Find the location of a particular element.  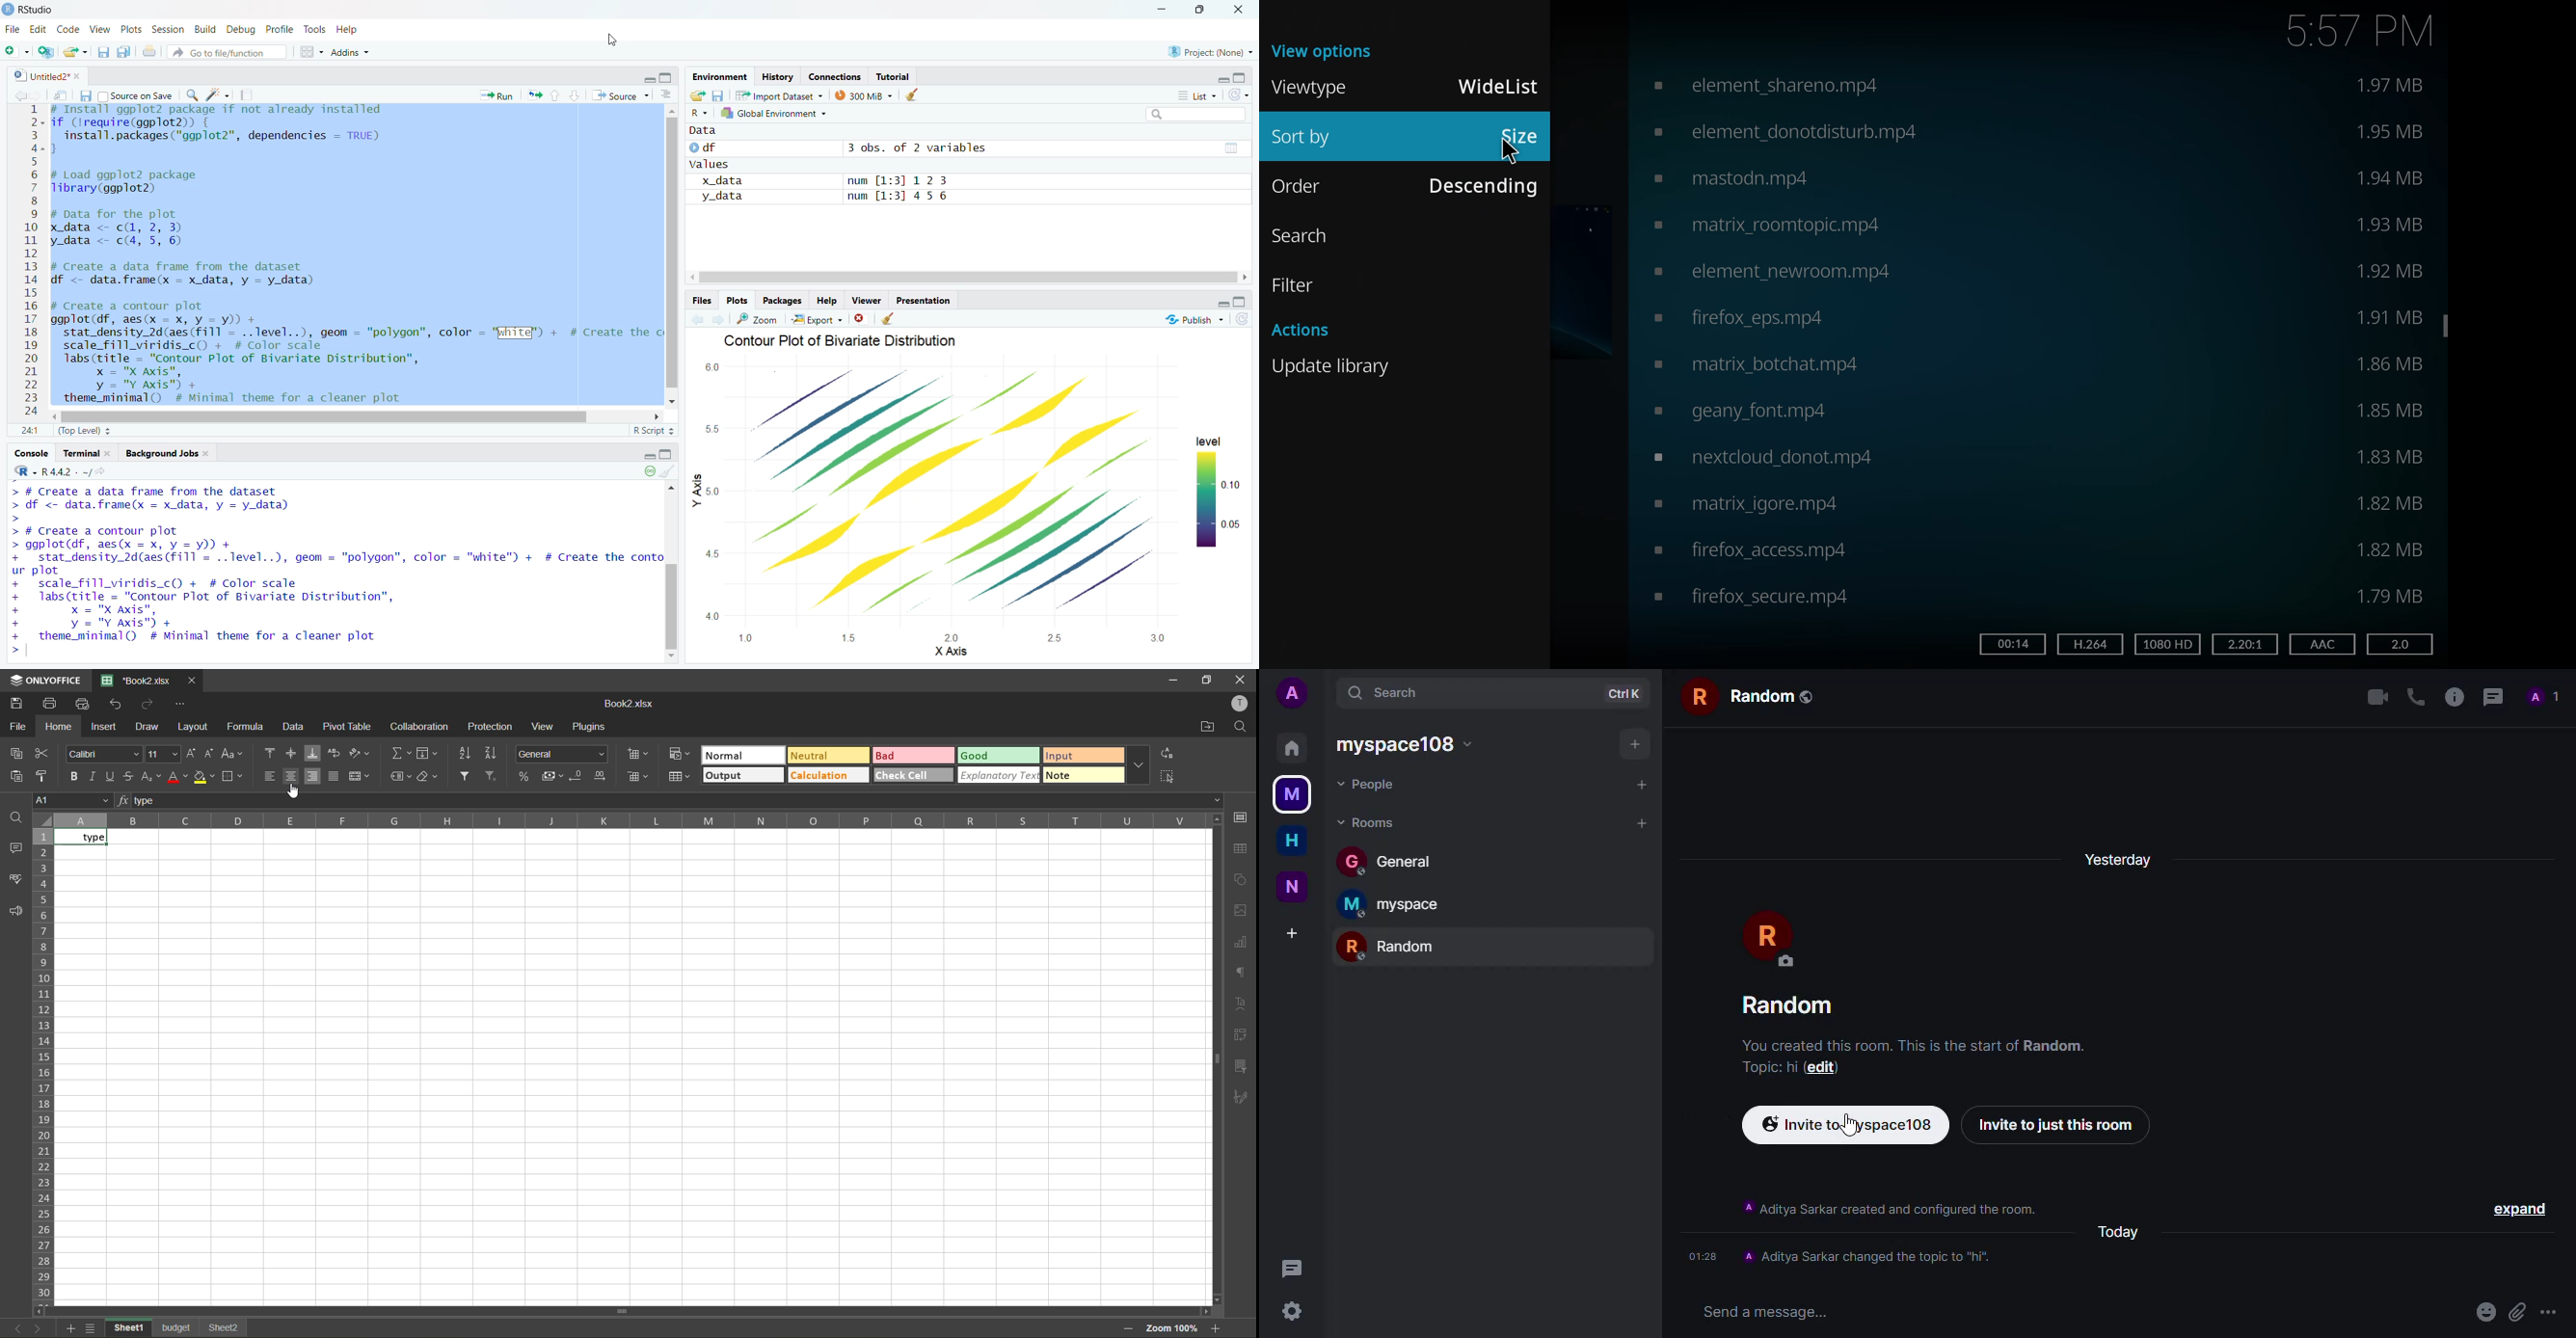

find is located at coordinates (13, 818).